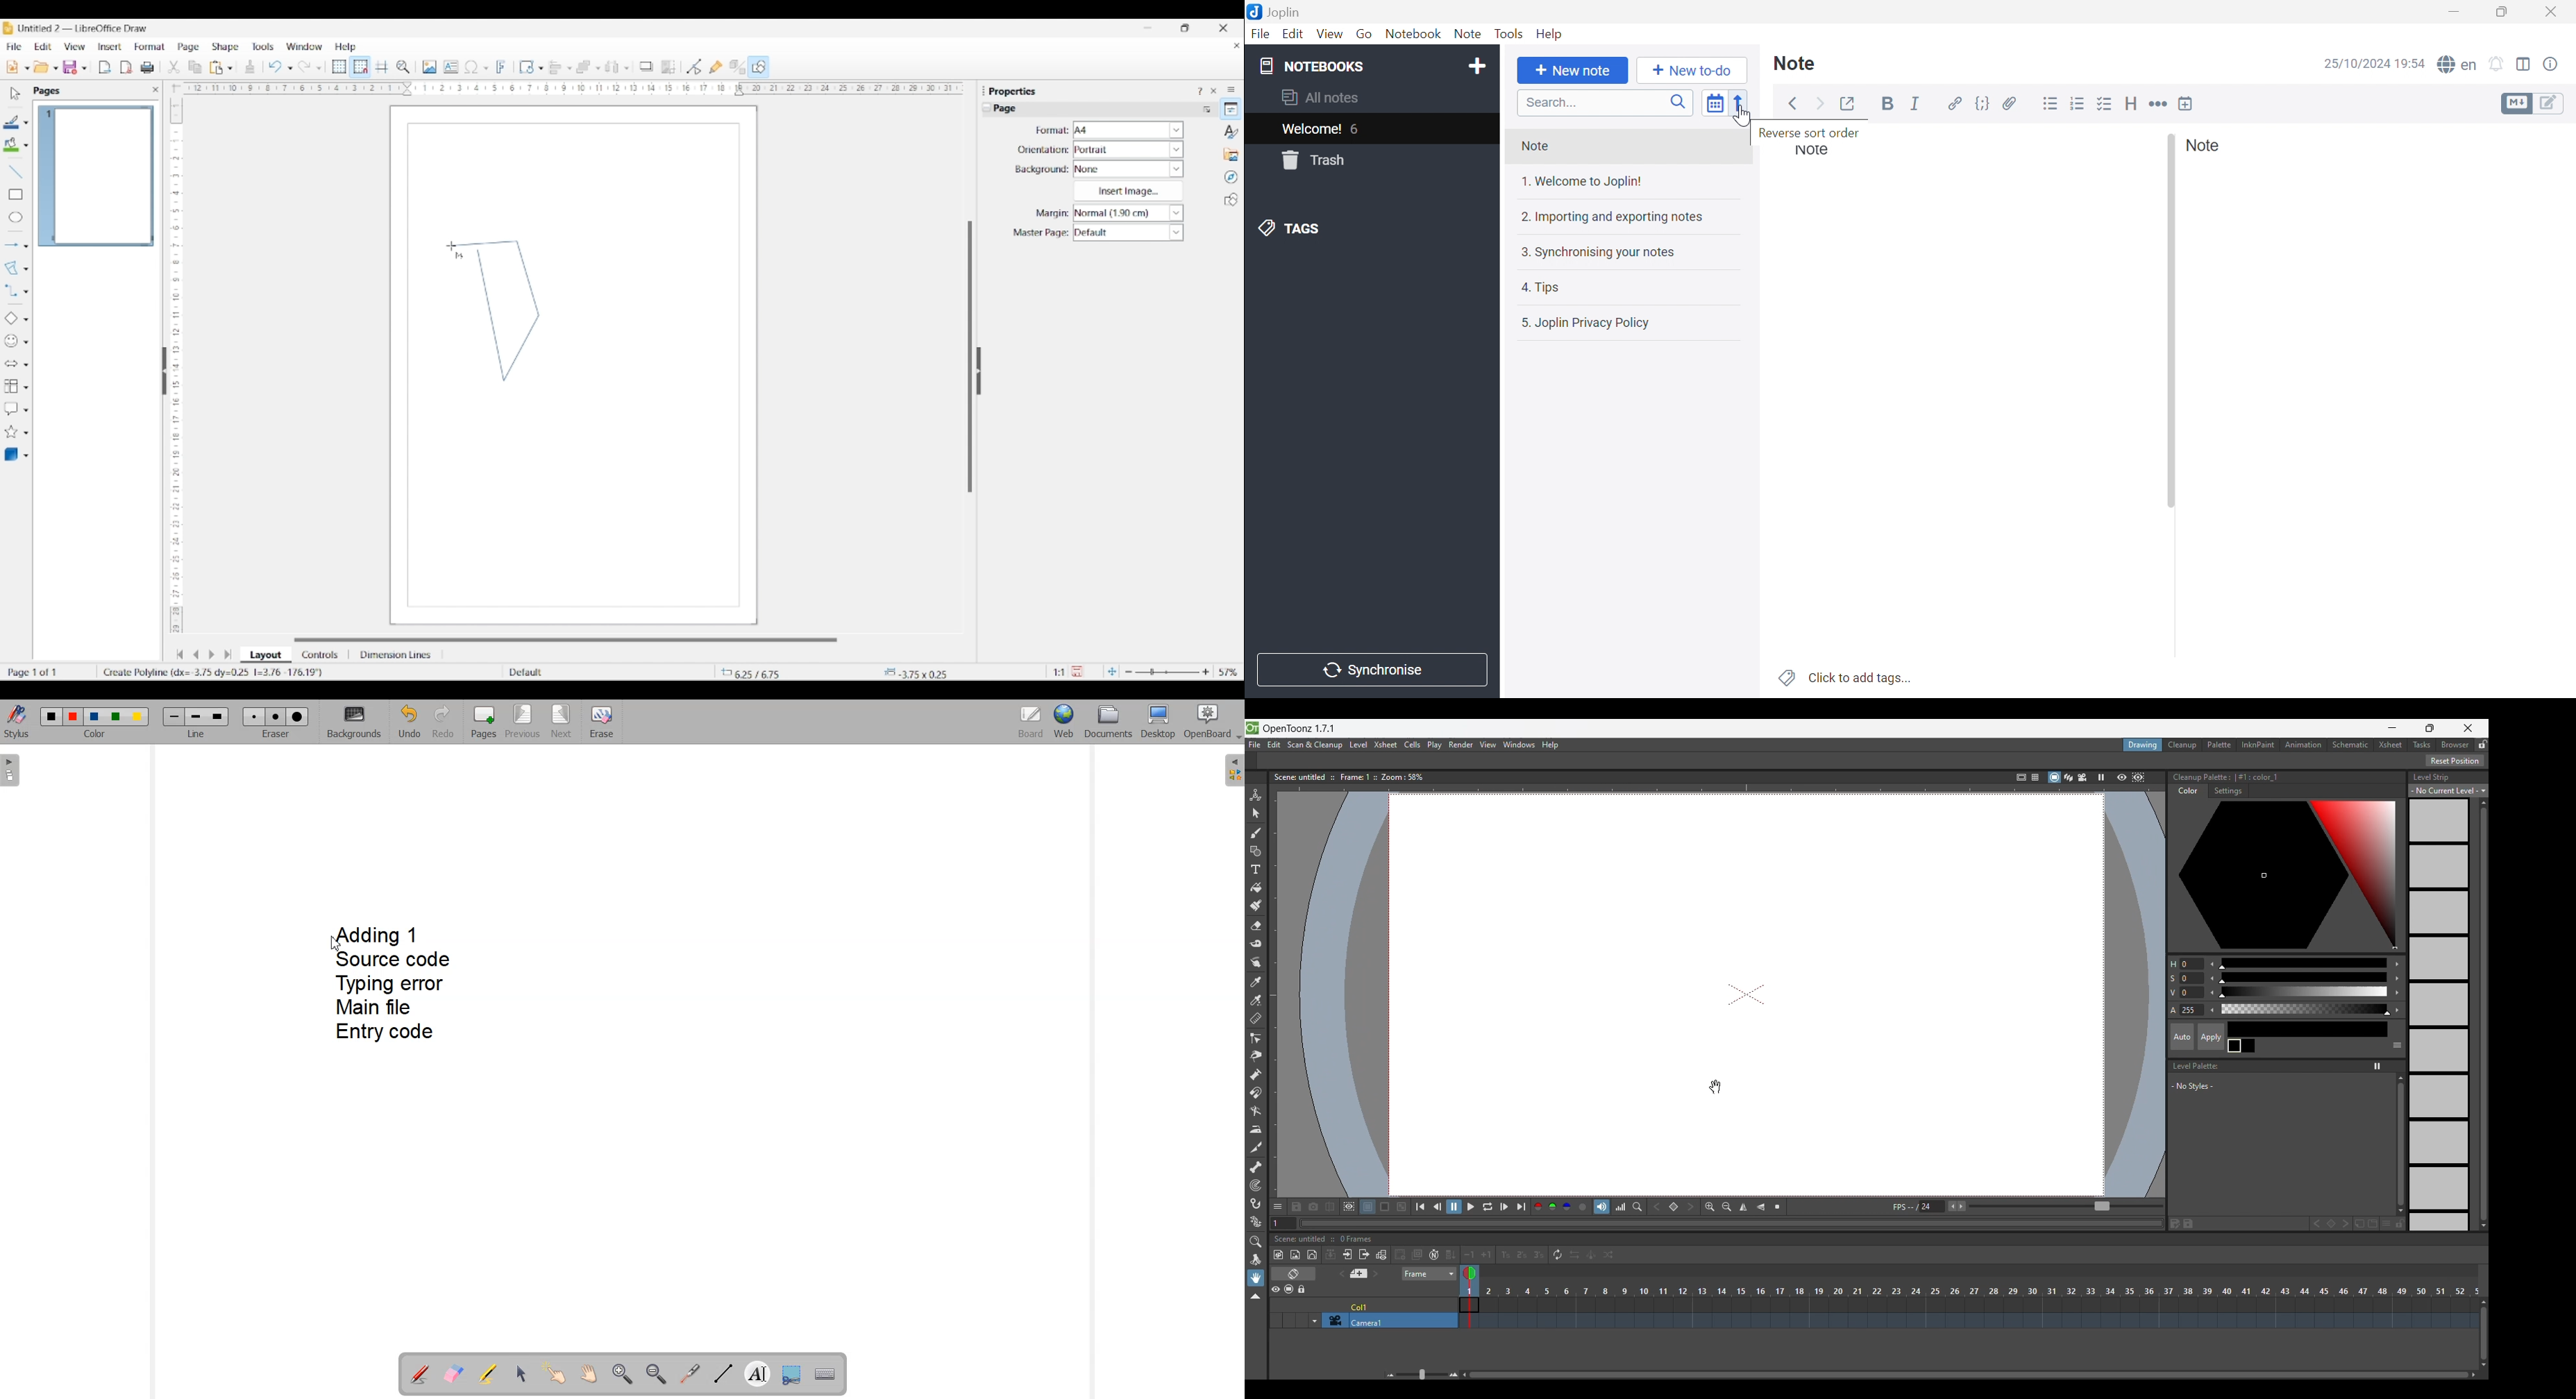  What do you see at coordinates (26, 291) in the screenshot?
I see `Connector options` at bounding box center [26, 291].